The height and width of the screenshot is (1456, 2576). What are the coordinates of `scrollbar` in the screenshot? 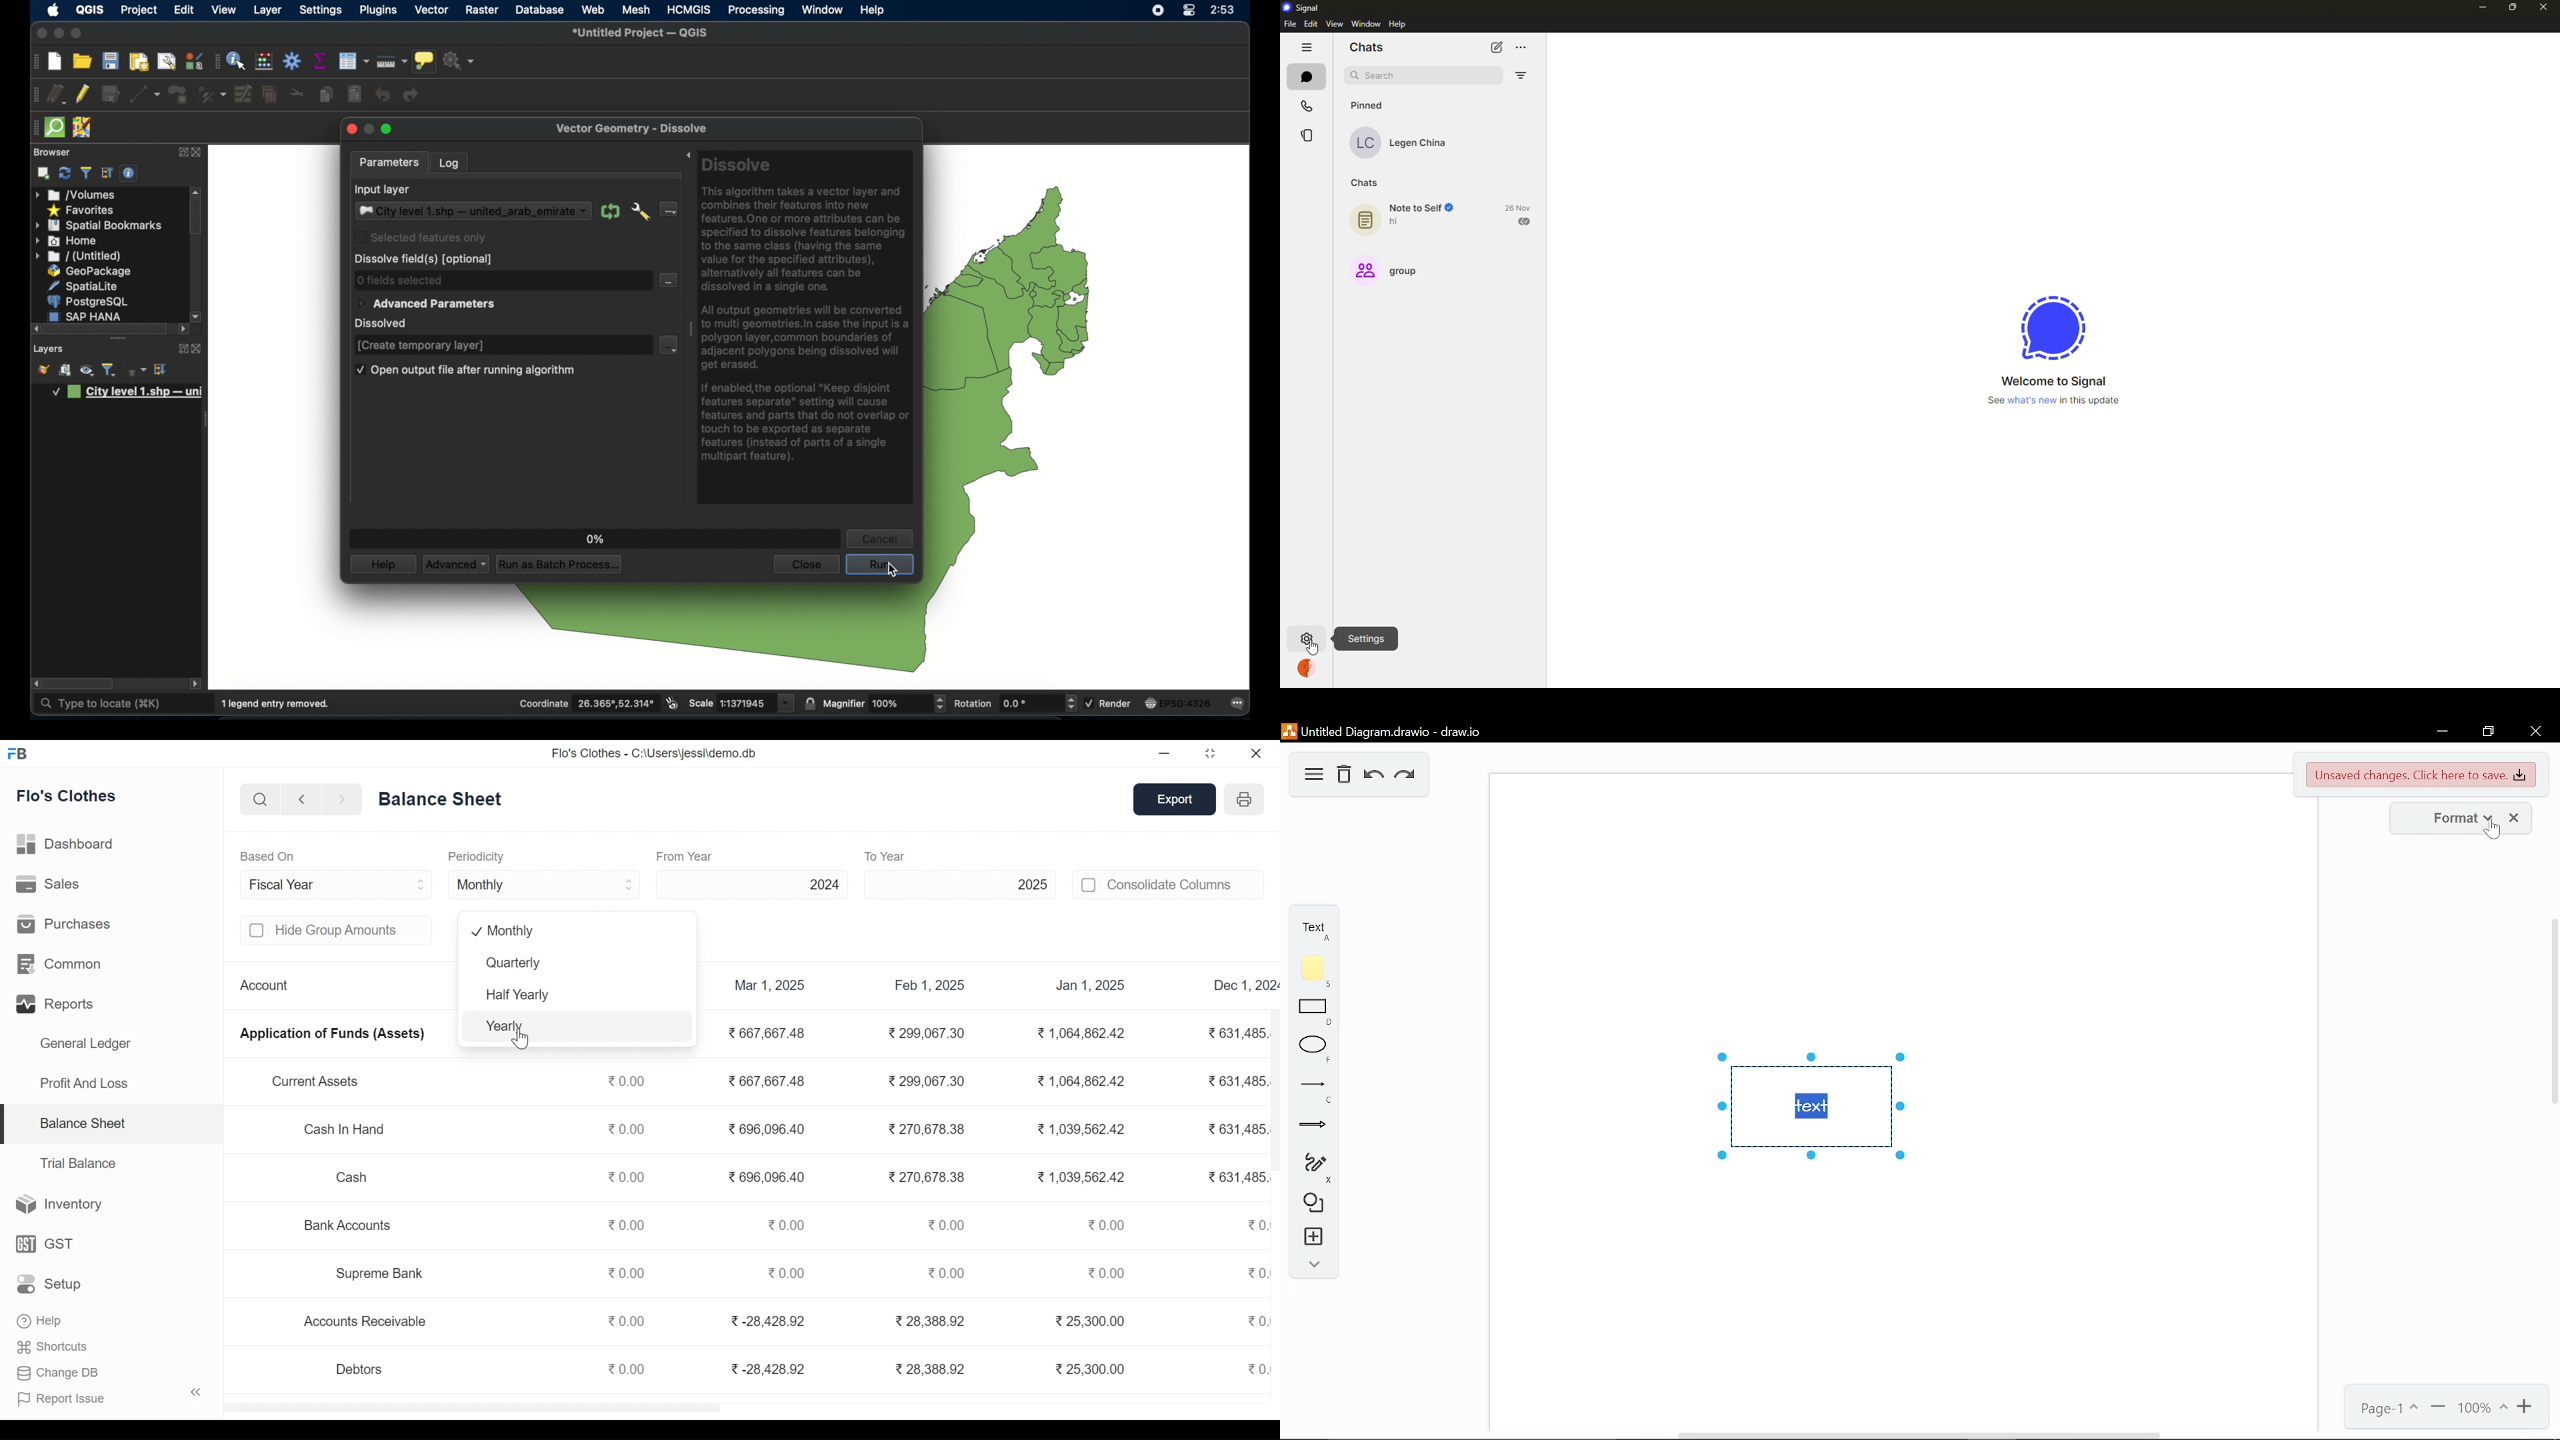 It's located at (472, 1407).